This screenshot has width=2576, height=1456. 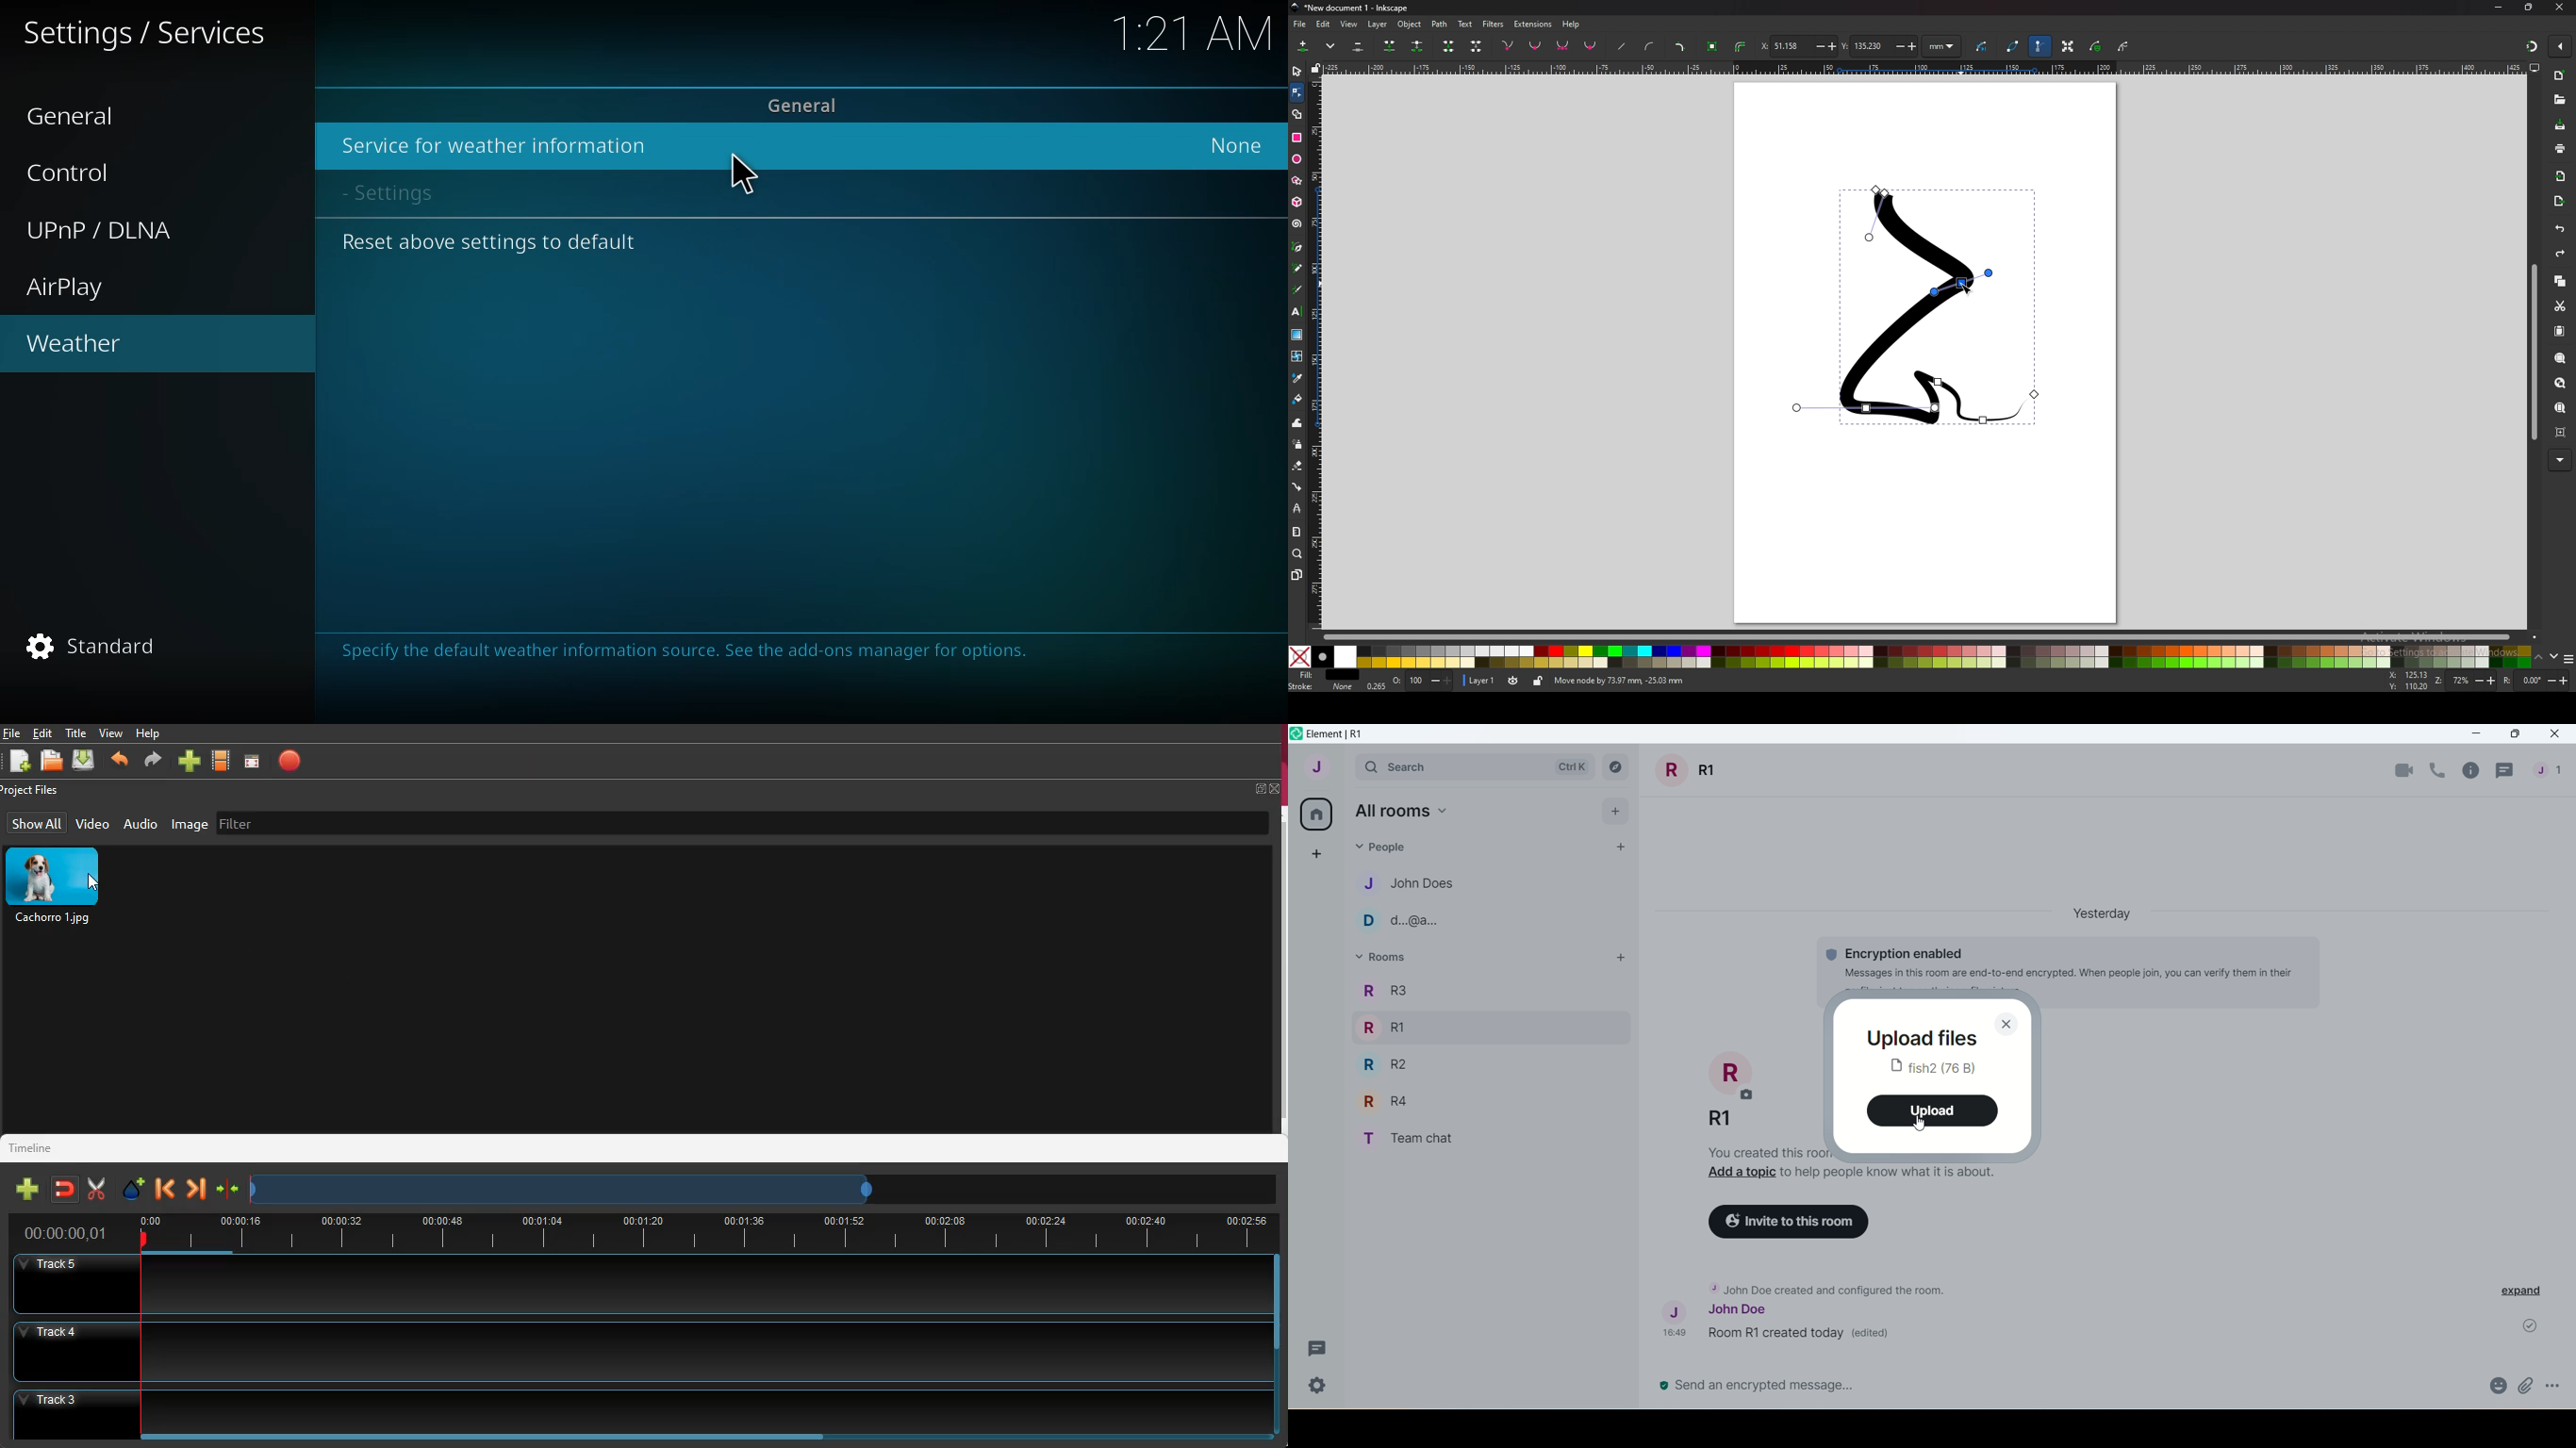 What do you see at coordinates (2557, 229) in the screenshot?
I see `undo` at bounding box center [2557, 229].